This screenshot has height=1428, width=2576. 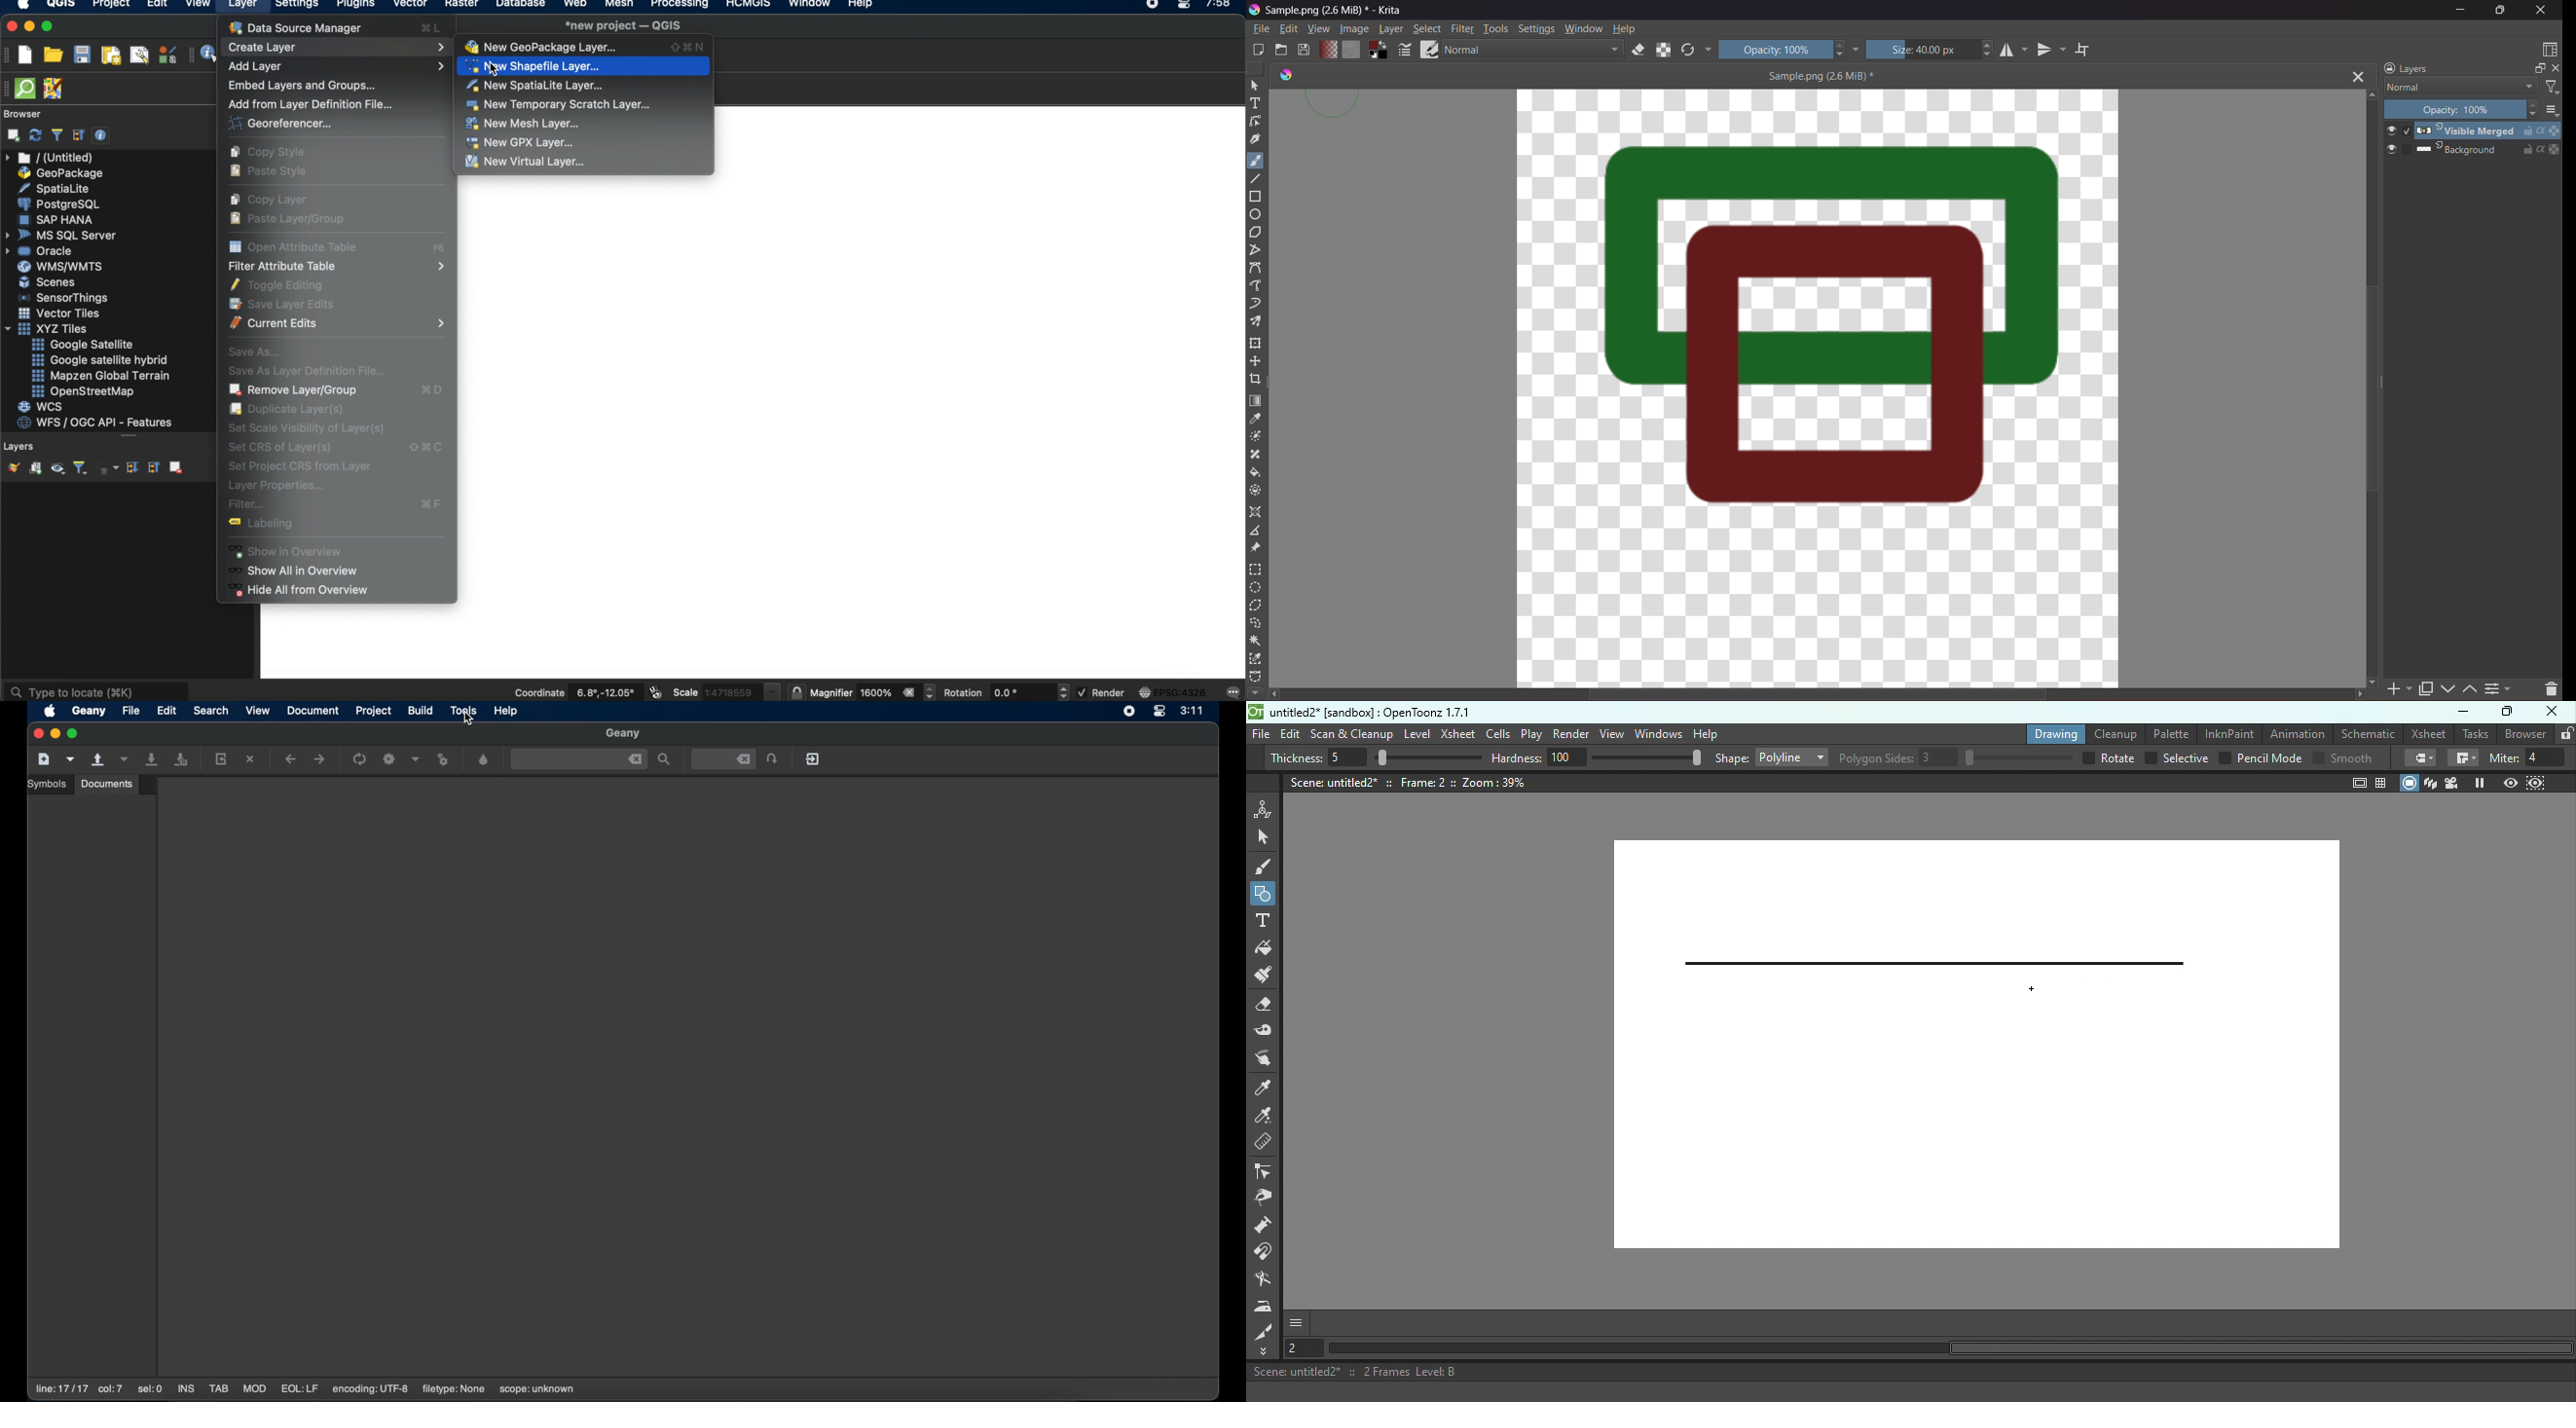 What do you see at coordinates (128, 437) in the screenshot?
I see `more` at bounding box center [128, 437].